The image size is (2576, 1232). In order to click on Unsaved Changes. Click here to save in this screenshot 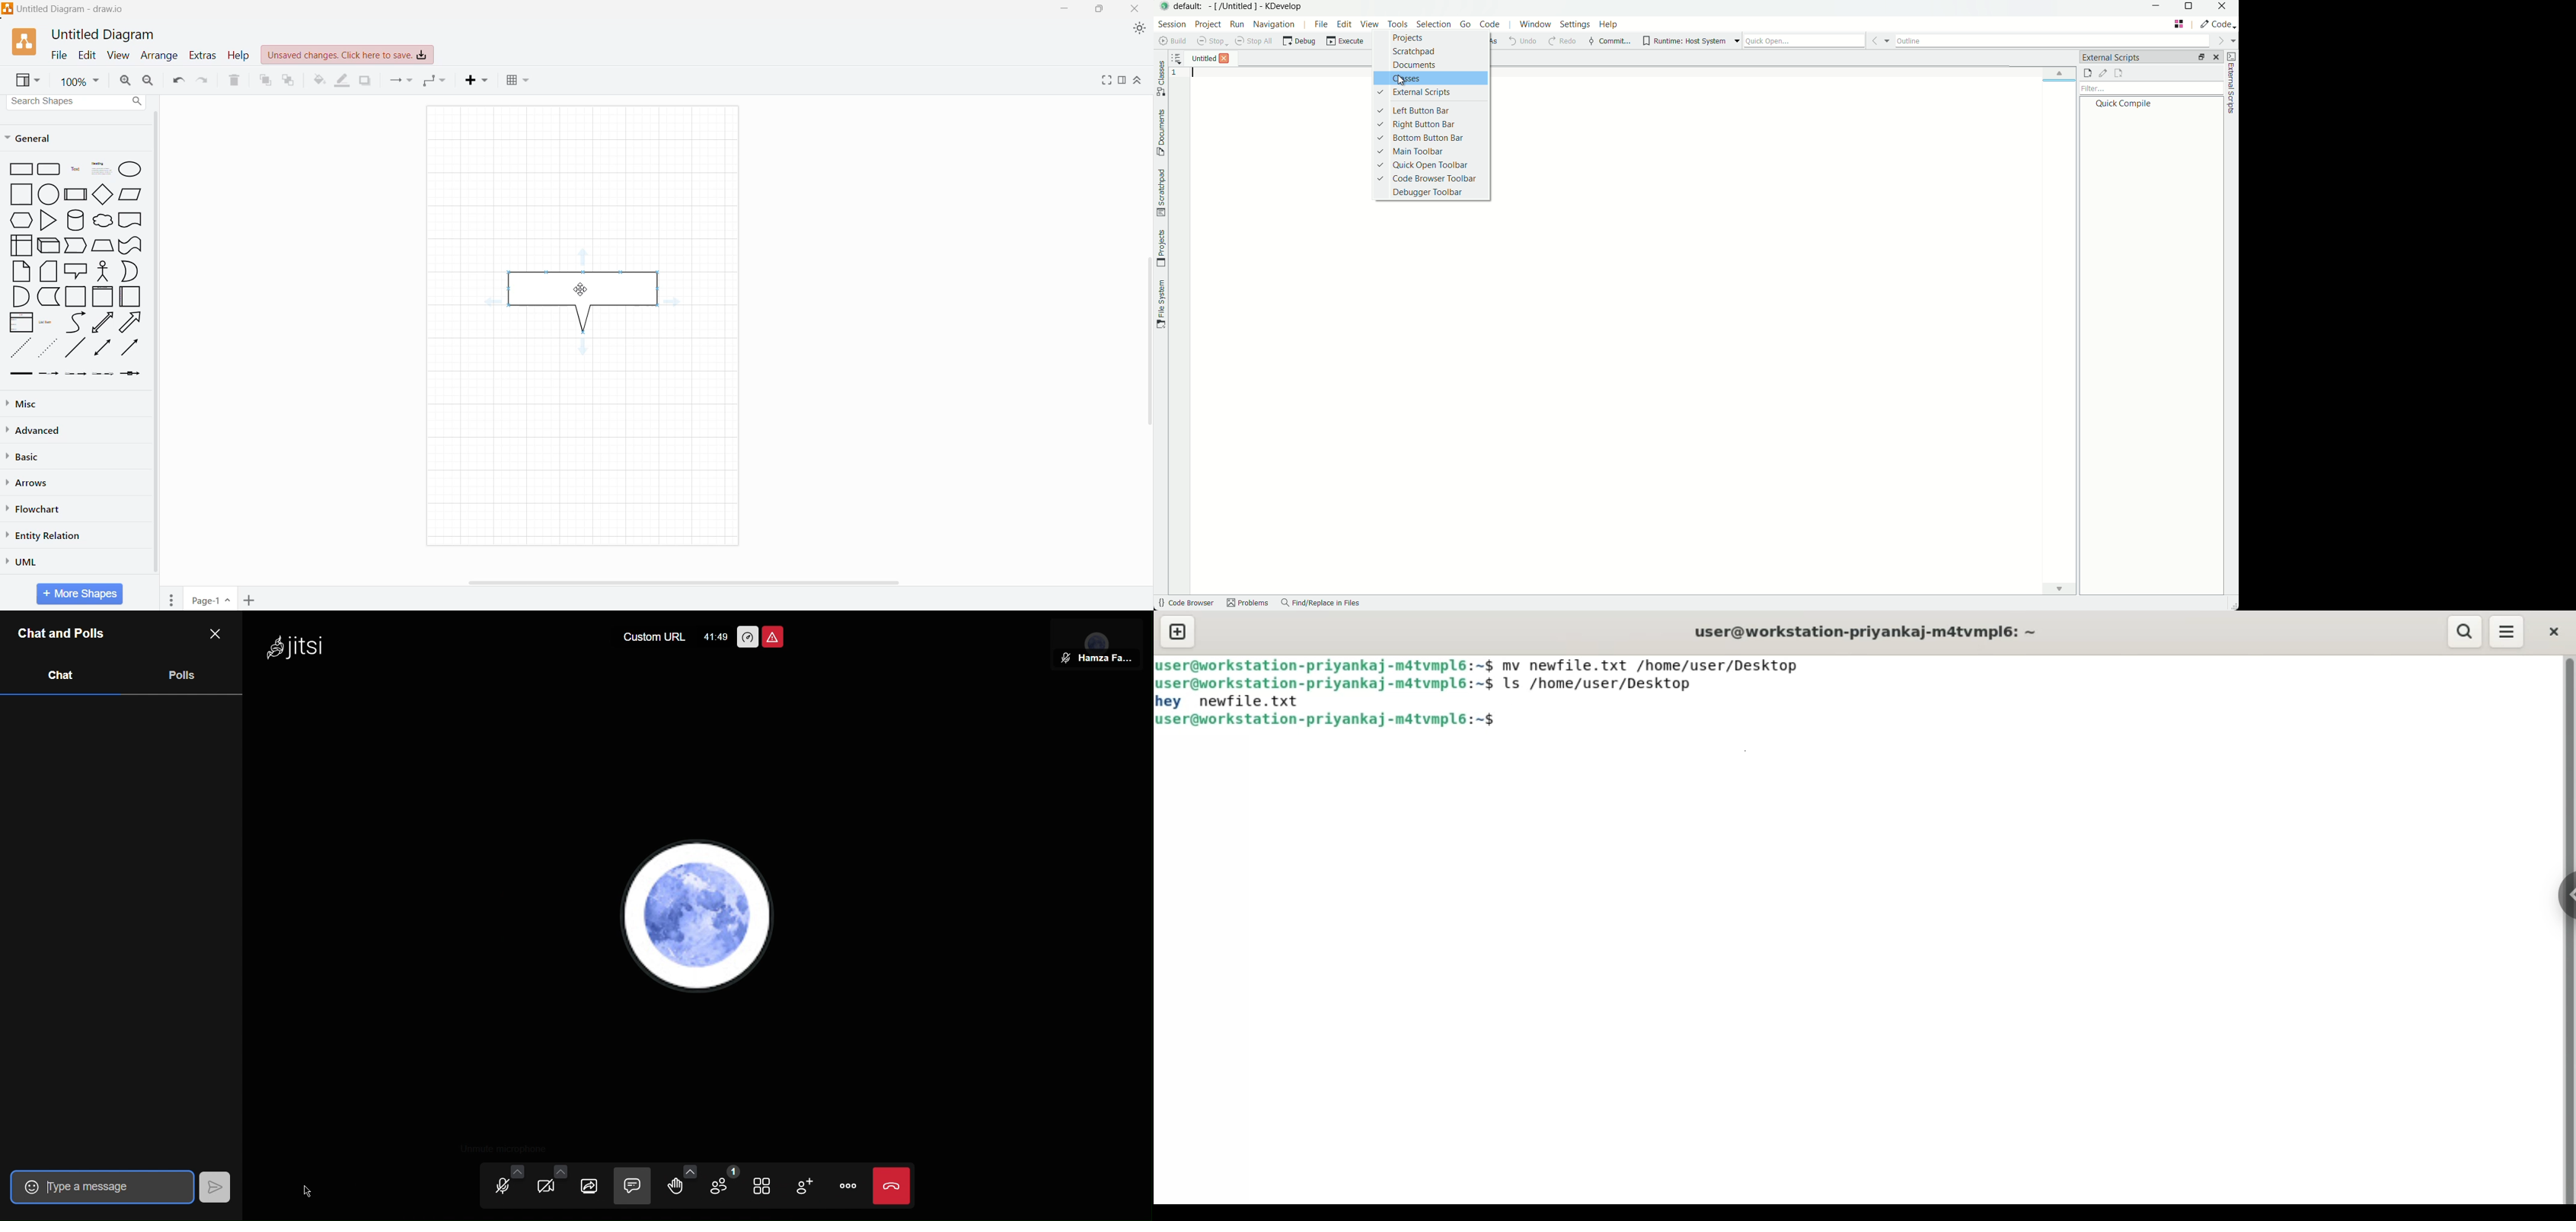, I will do `click(348, 55)`.